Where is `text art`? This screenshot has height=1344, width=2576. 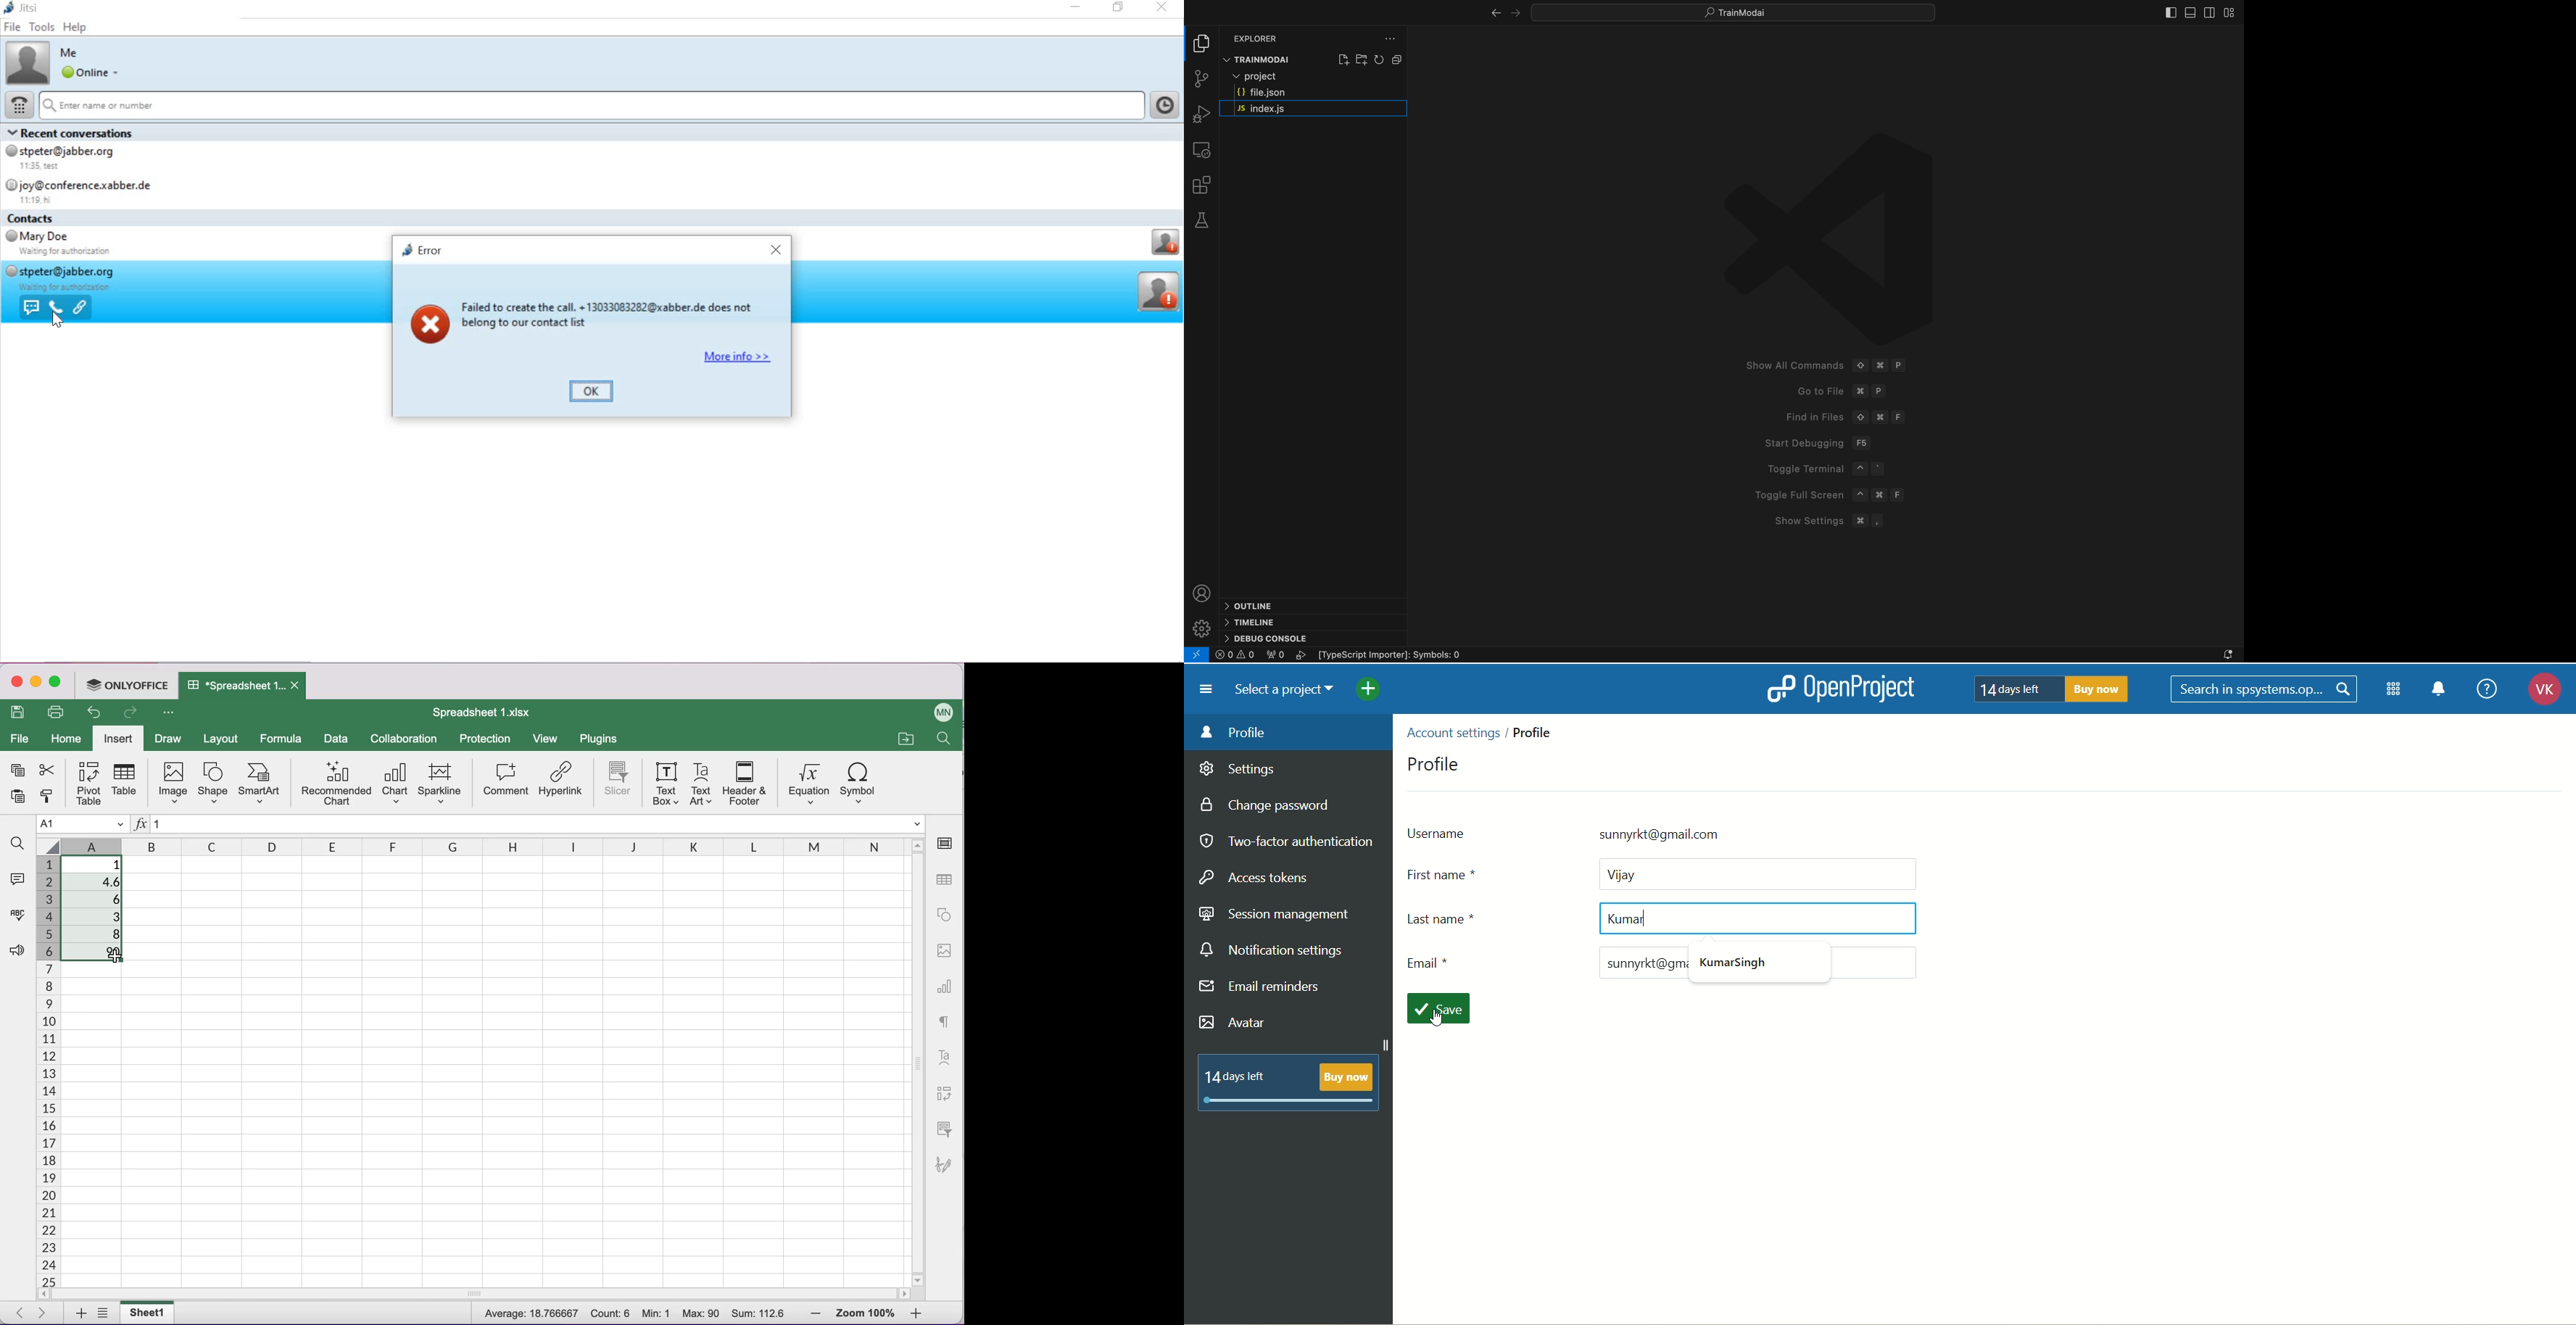 text art is located at coordinates (944, 1060).